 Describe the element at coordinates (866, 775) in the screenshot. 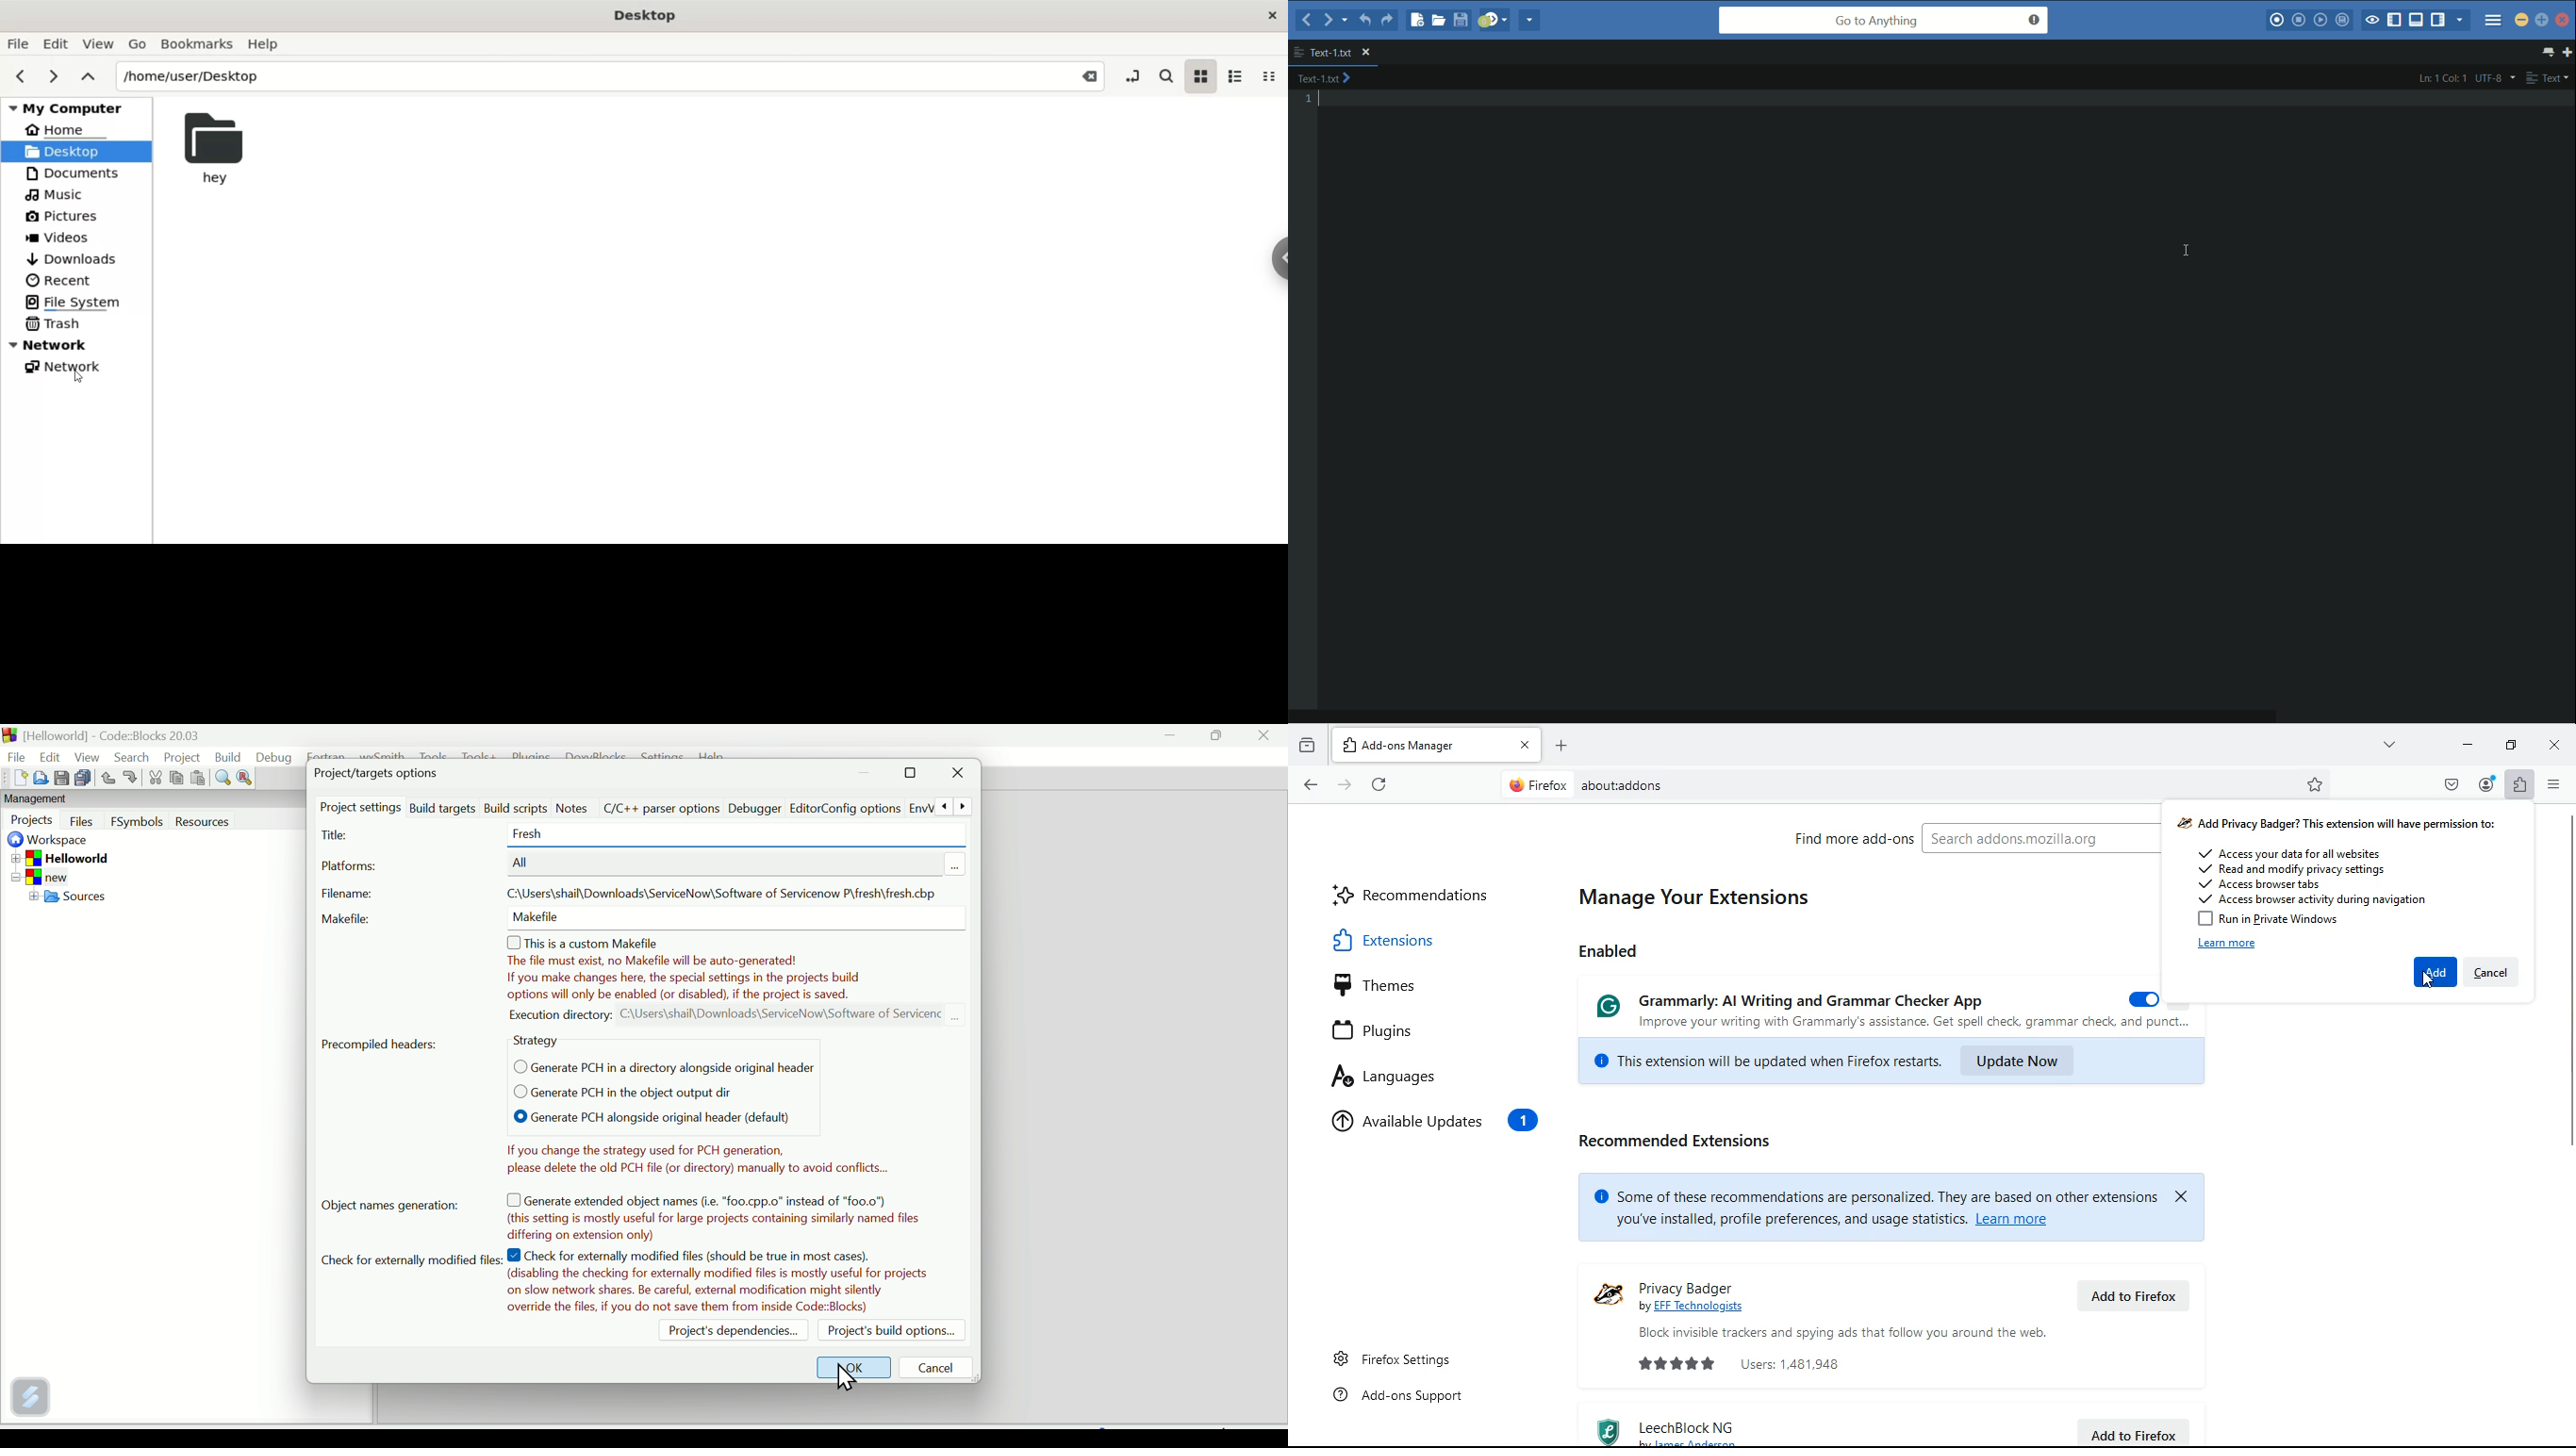

I see `minimise` at that location.